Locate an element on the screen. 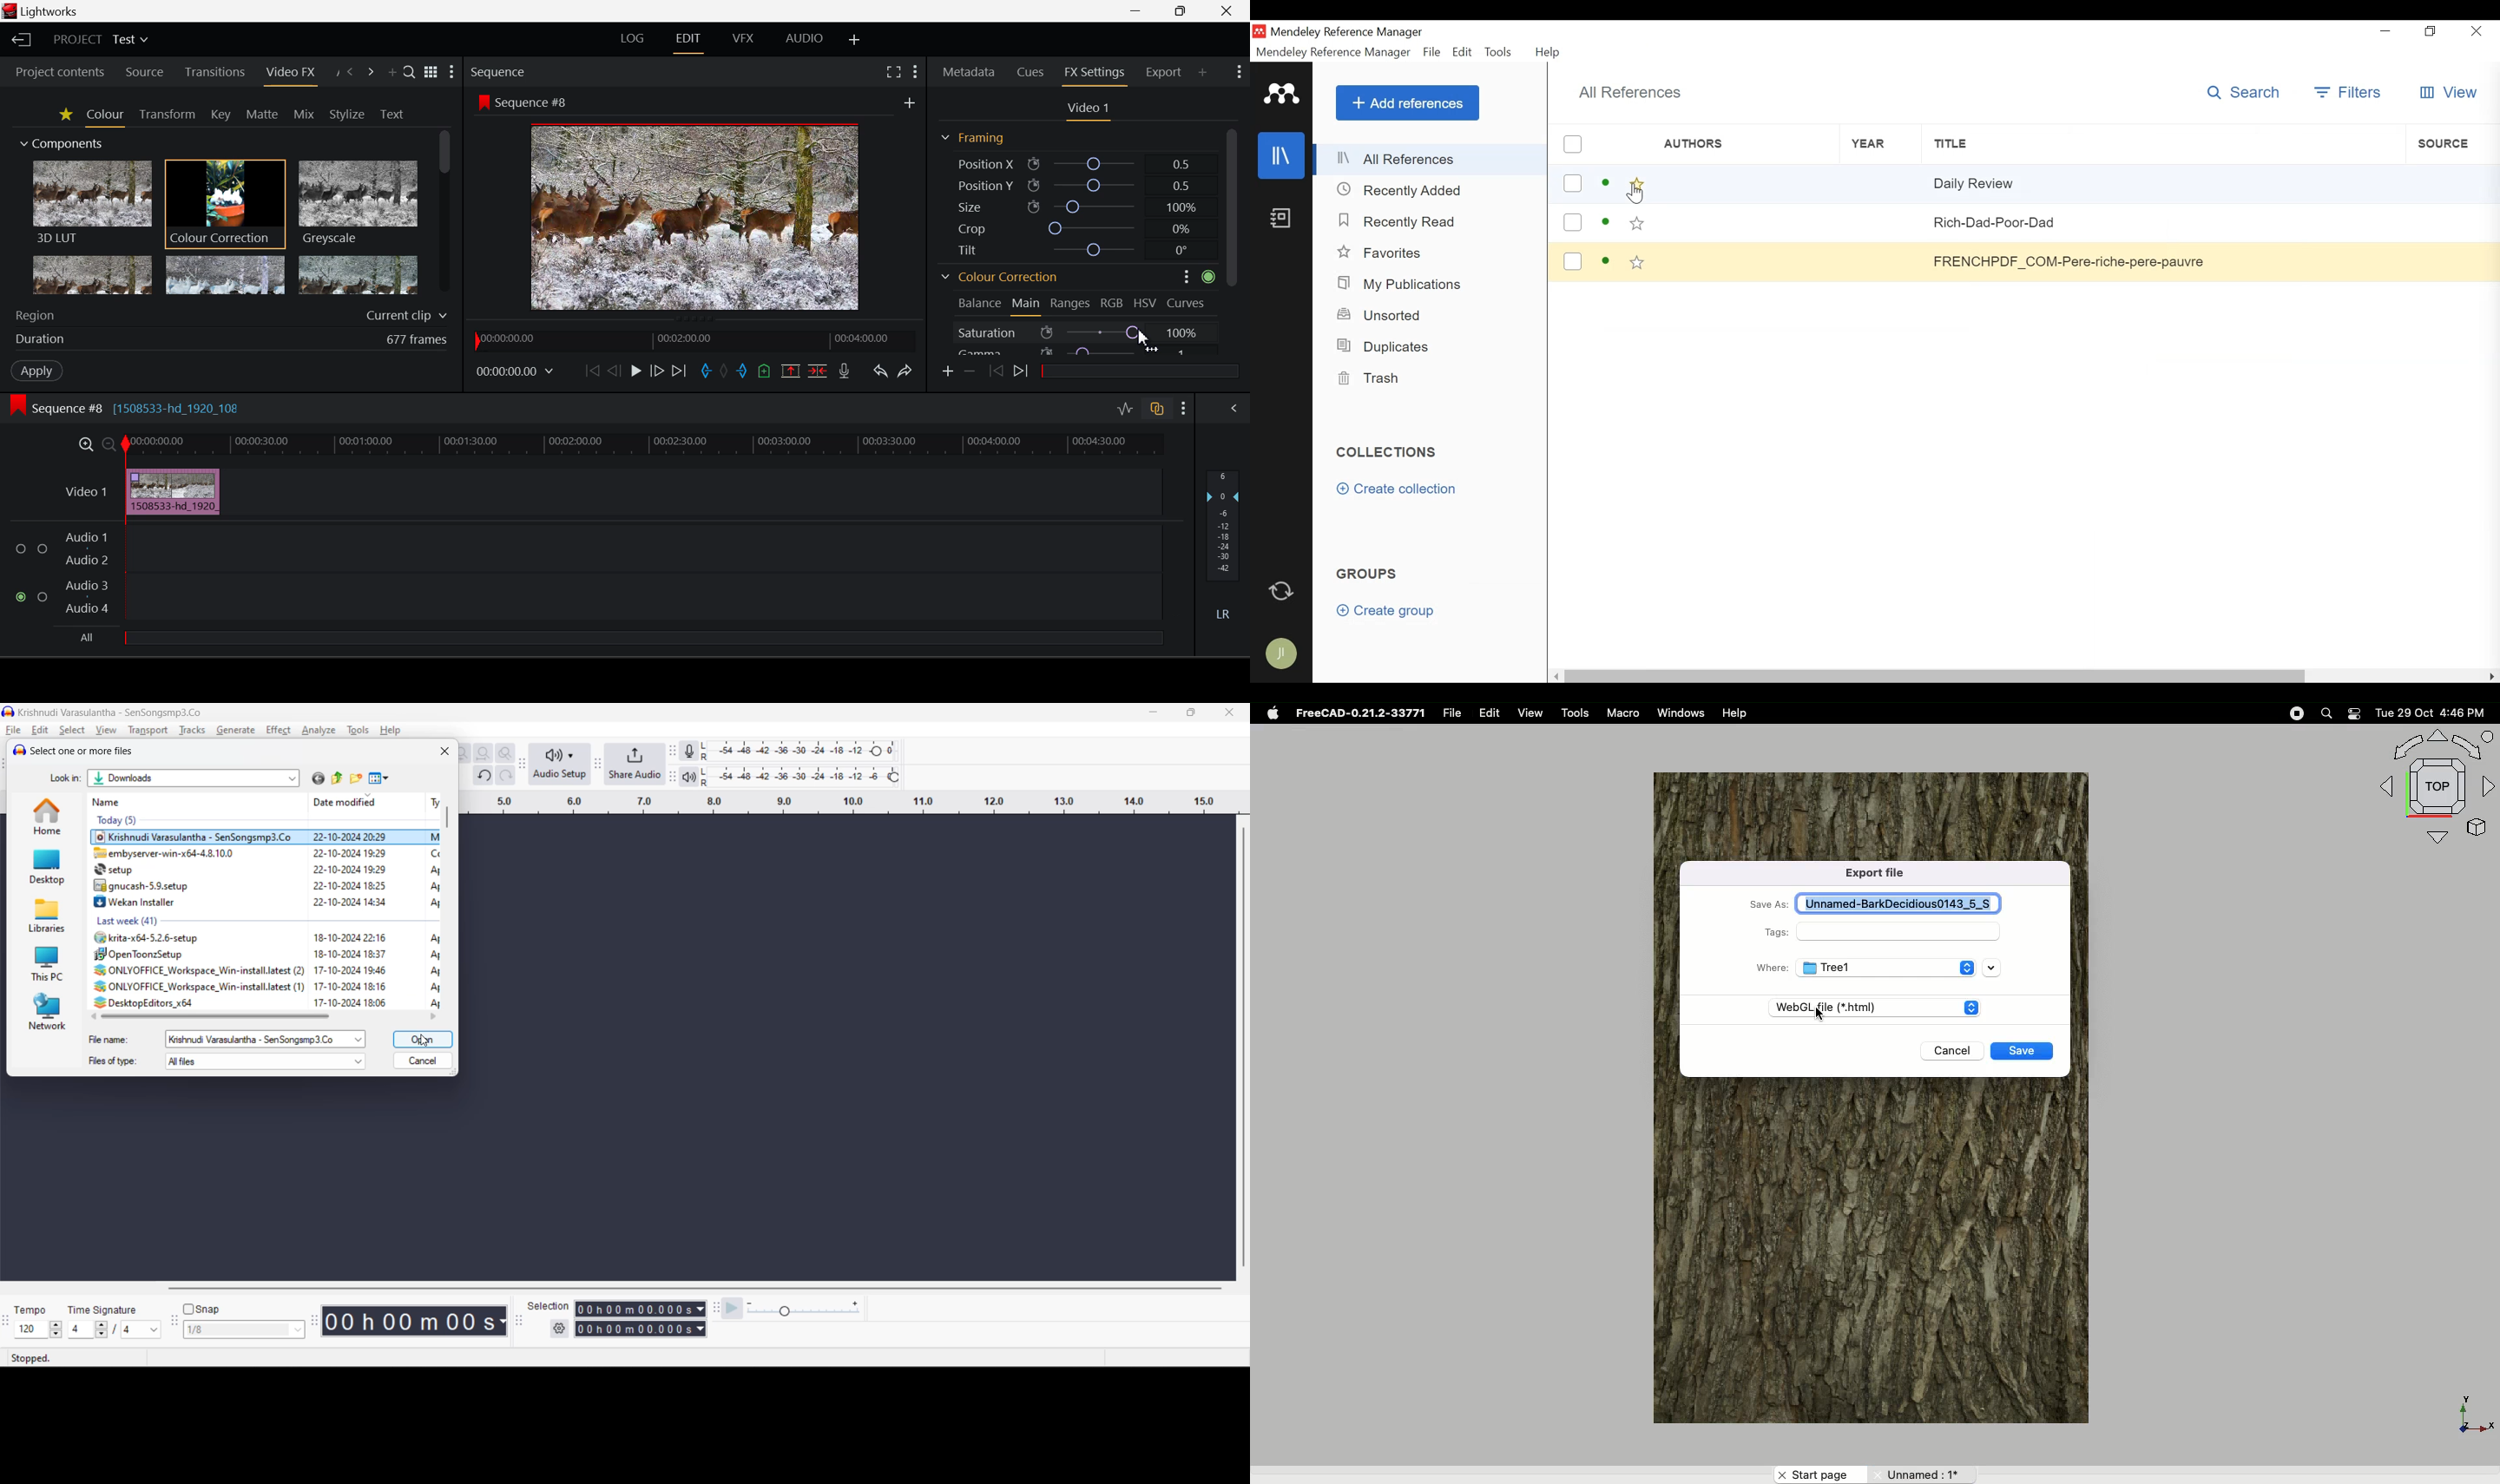 The height and width of the screenshot is (1484, 2520). Toggle Audio Levels Editing is located at coordinates (1124, 411).